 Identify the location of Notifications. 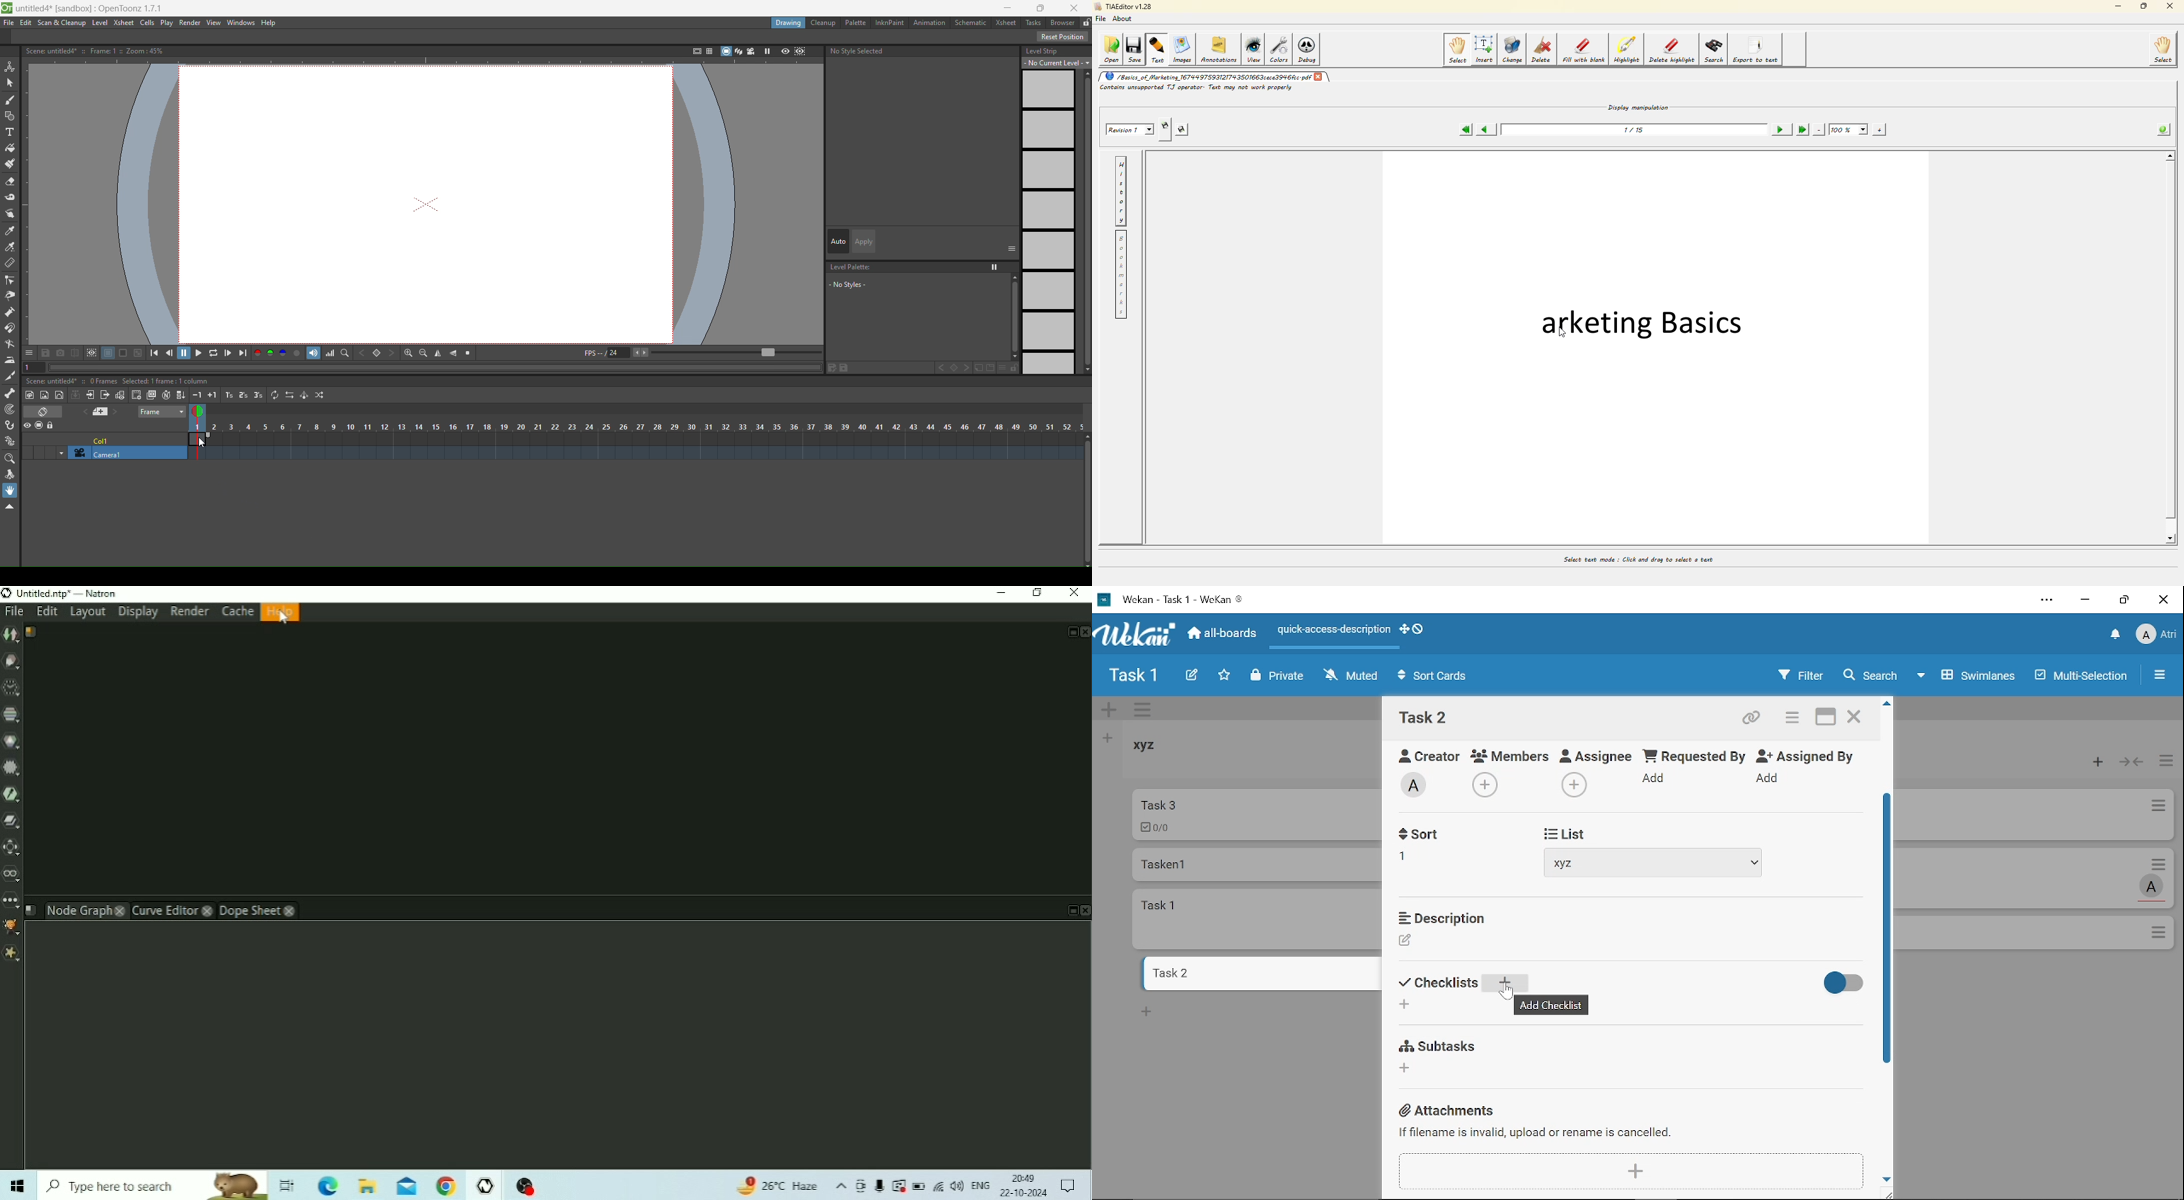
(2116, 635).